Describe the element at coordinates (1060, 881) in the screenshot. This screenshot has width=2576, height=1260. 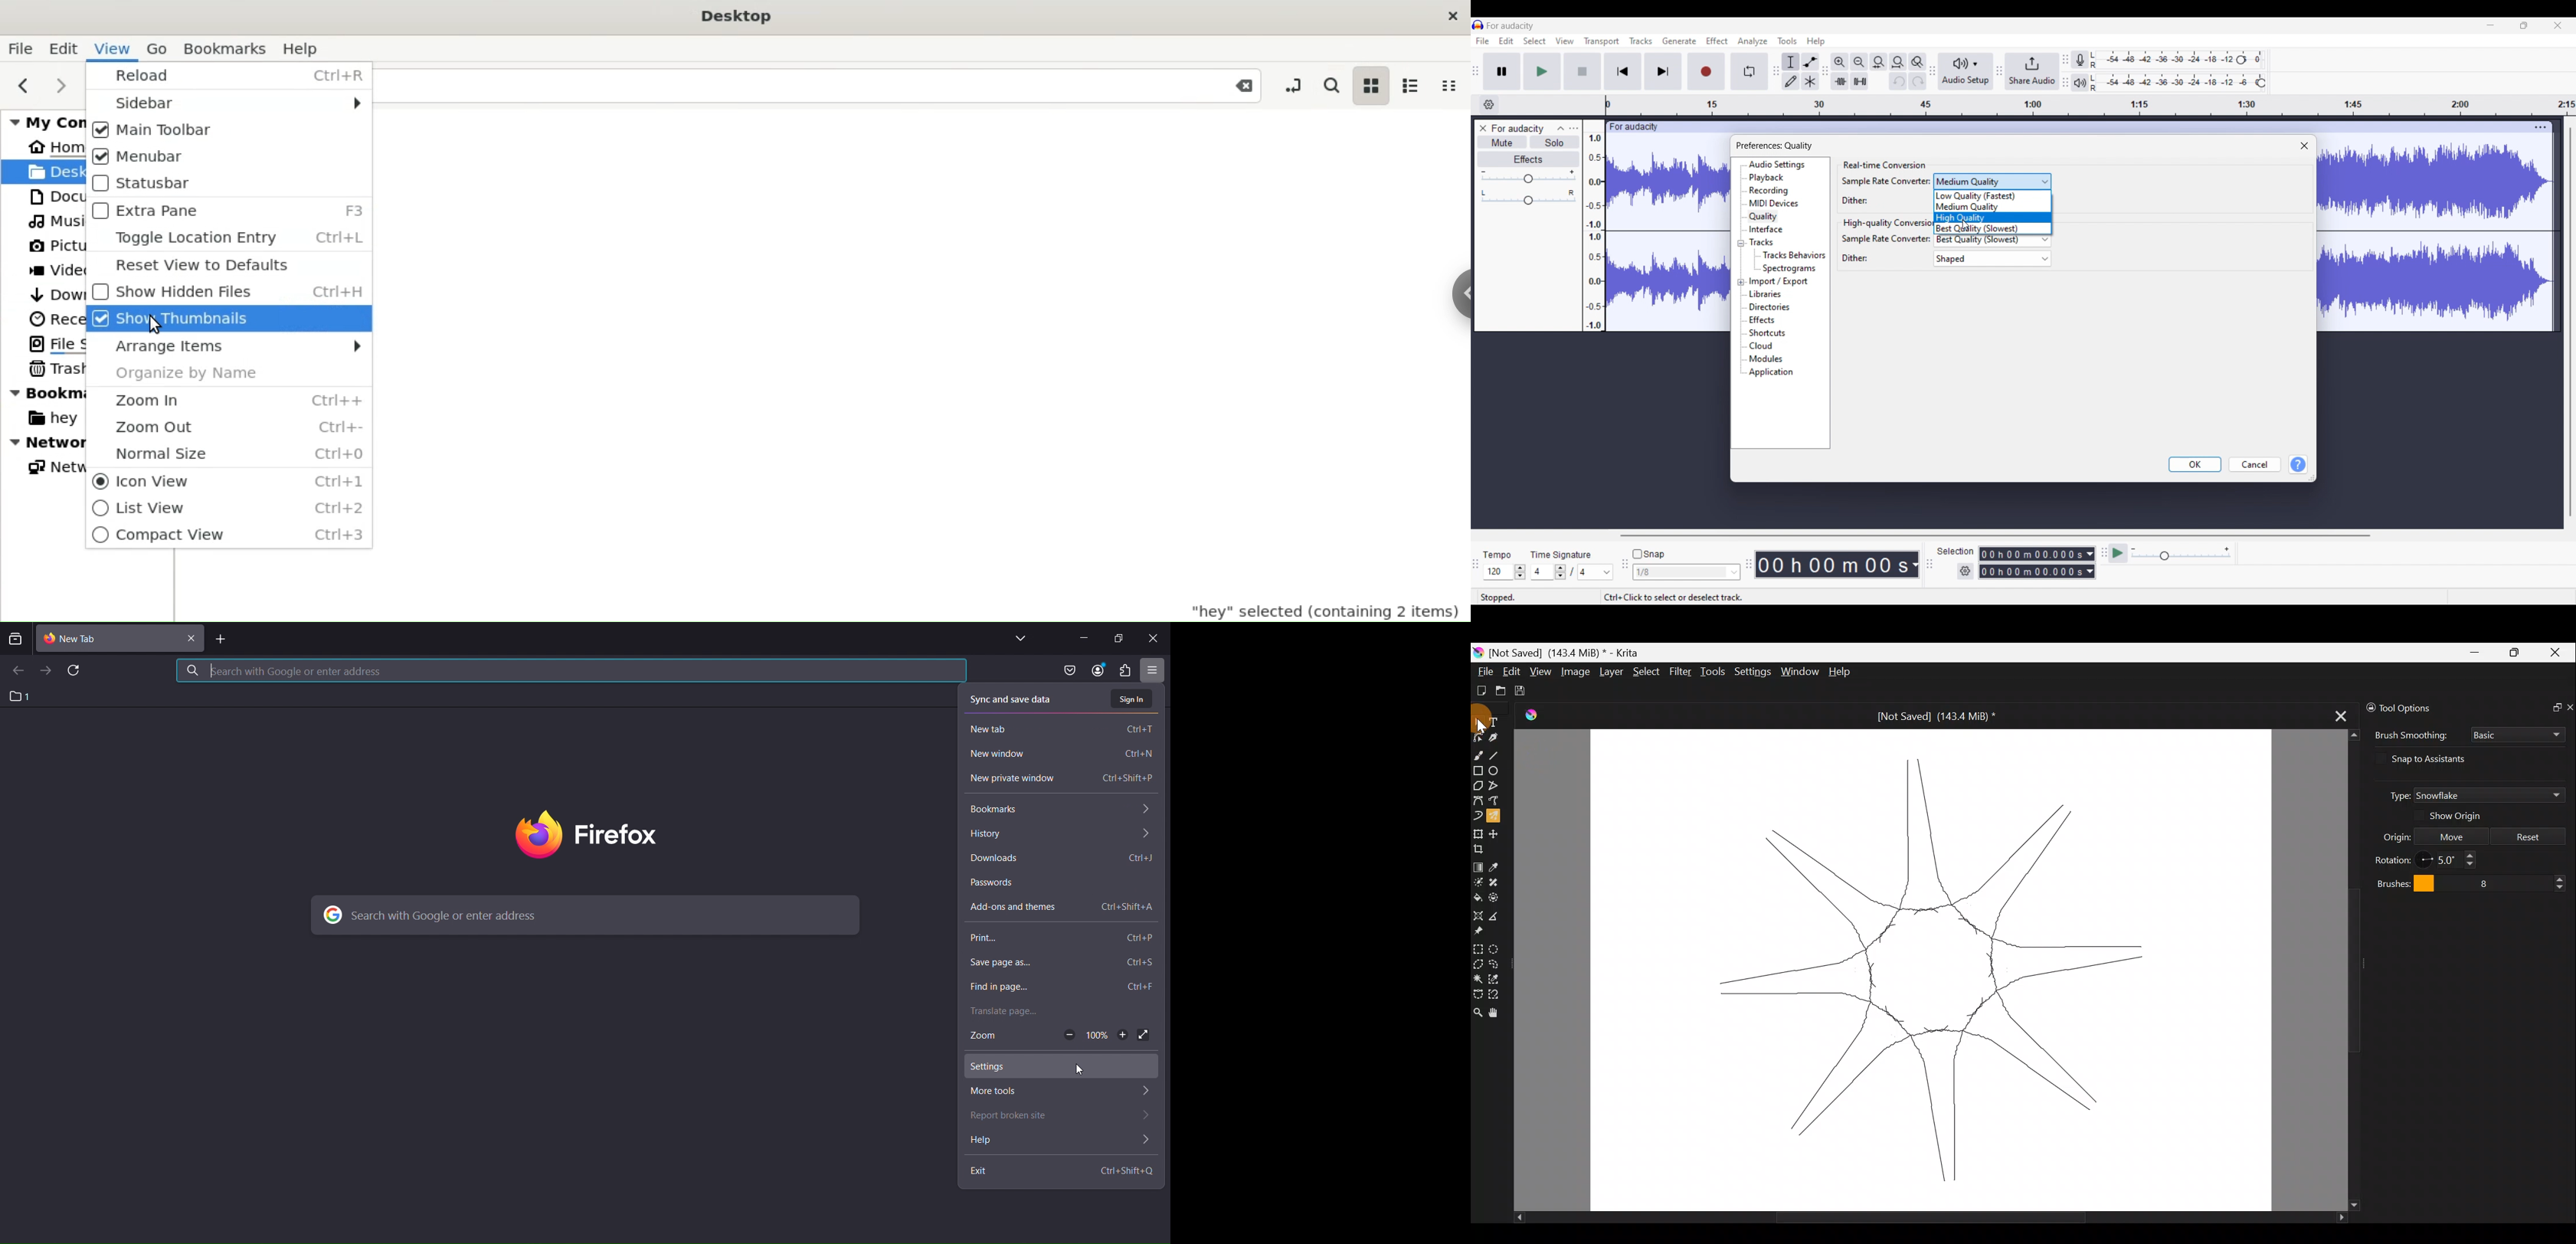
I see `passwords` at that location.